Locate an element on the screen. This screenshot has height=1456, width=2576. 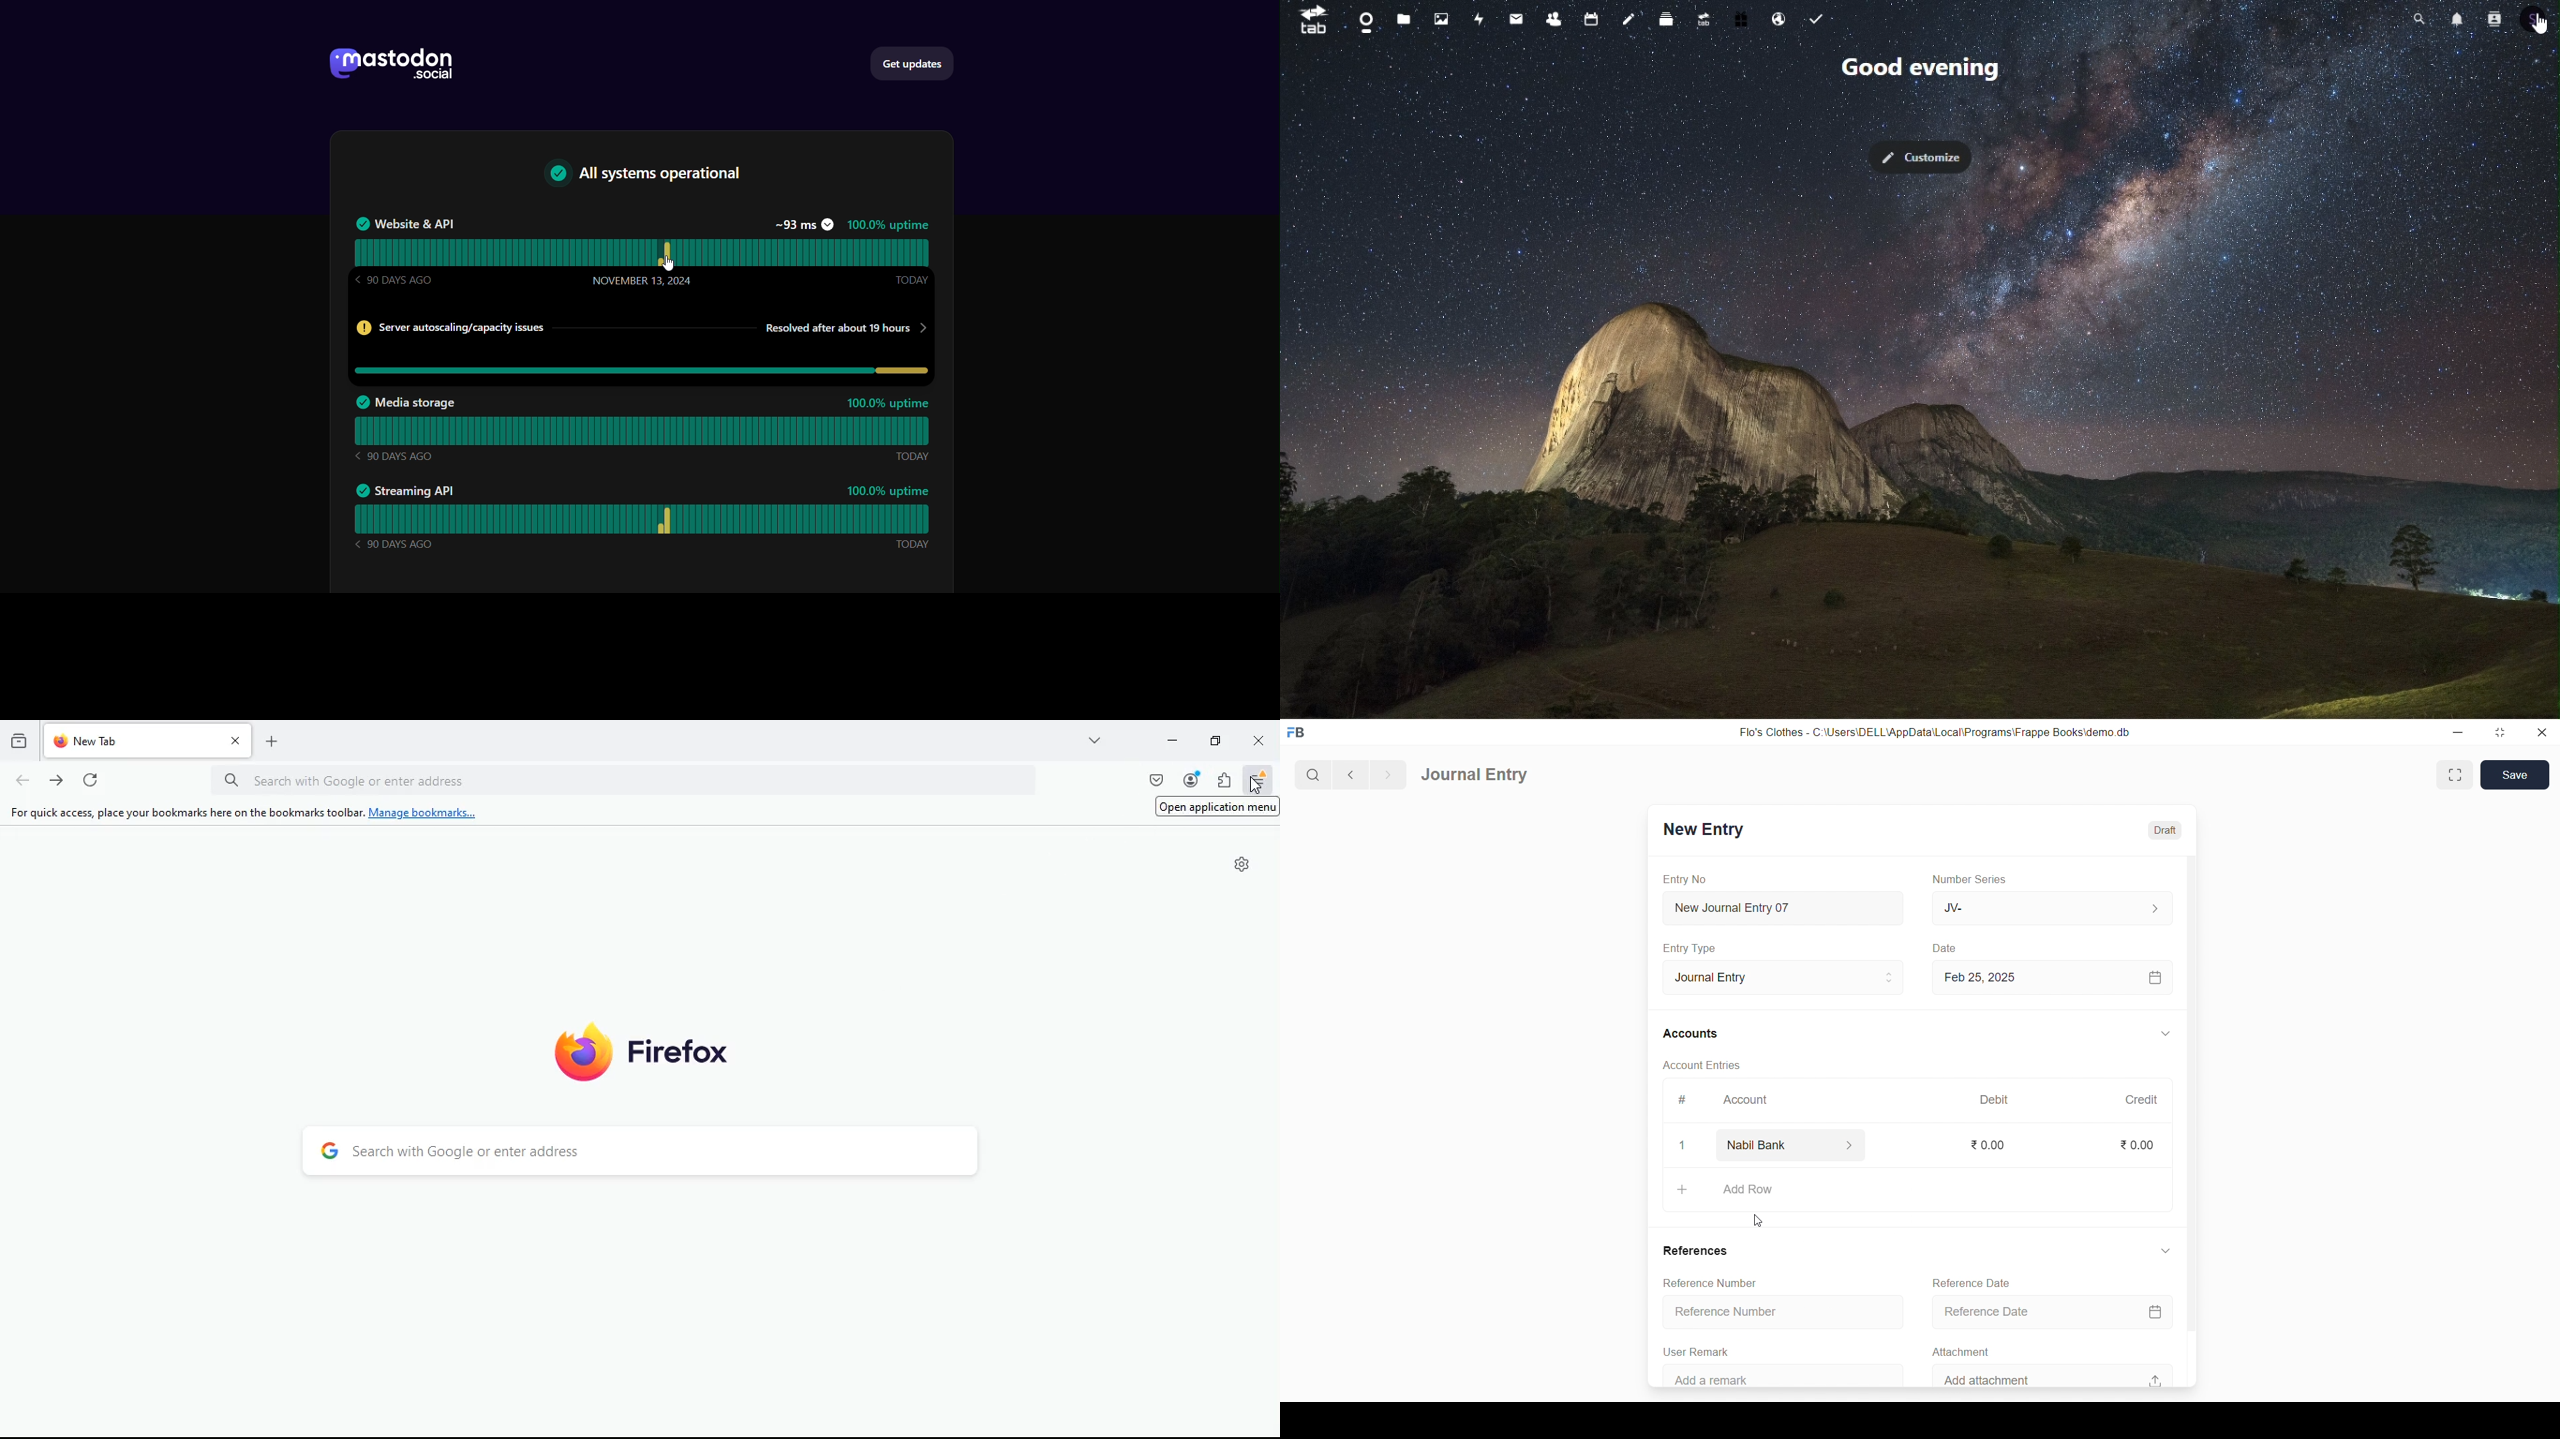
Feb 25, 2025 is located at coordinates (2054, 977).